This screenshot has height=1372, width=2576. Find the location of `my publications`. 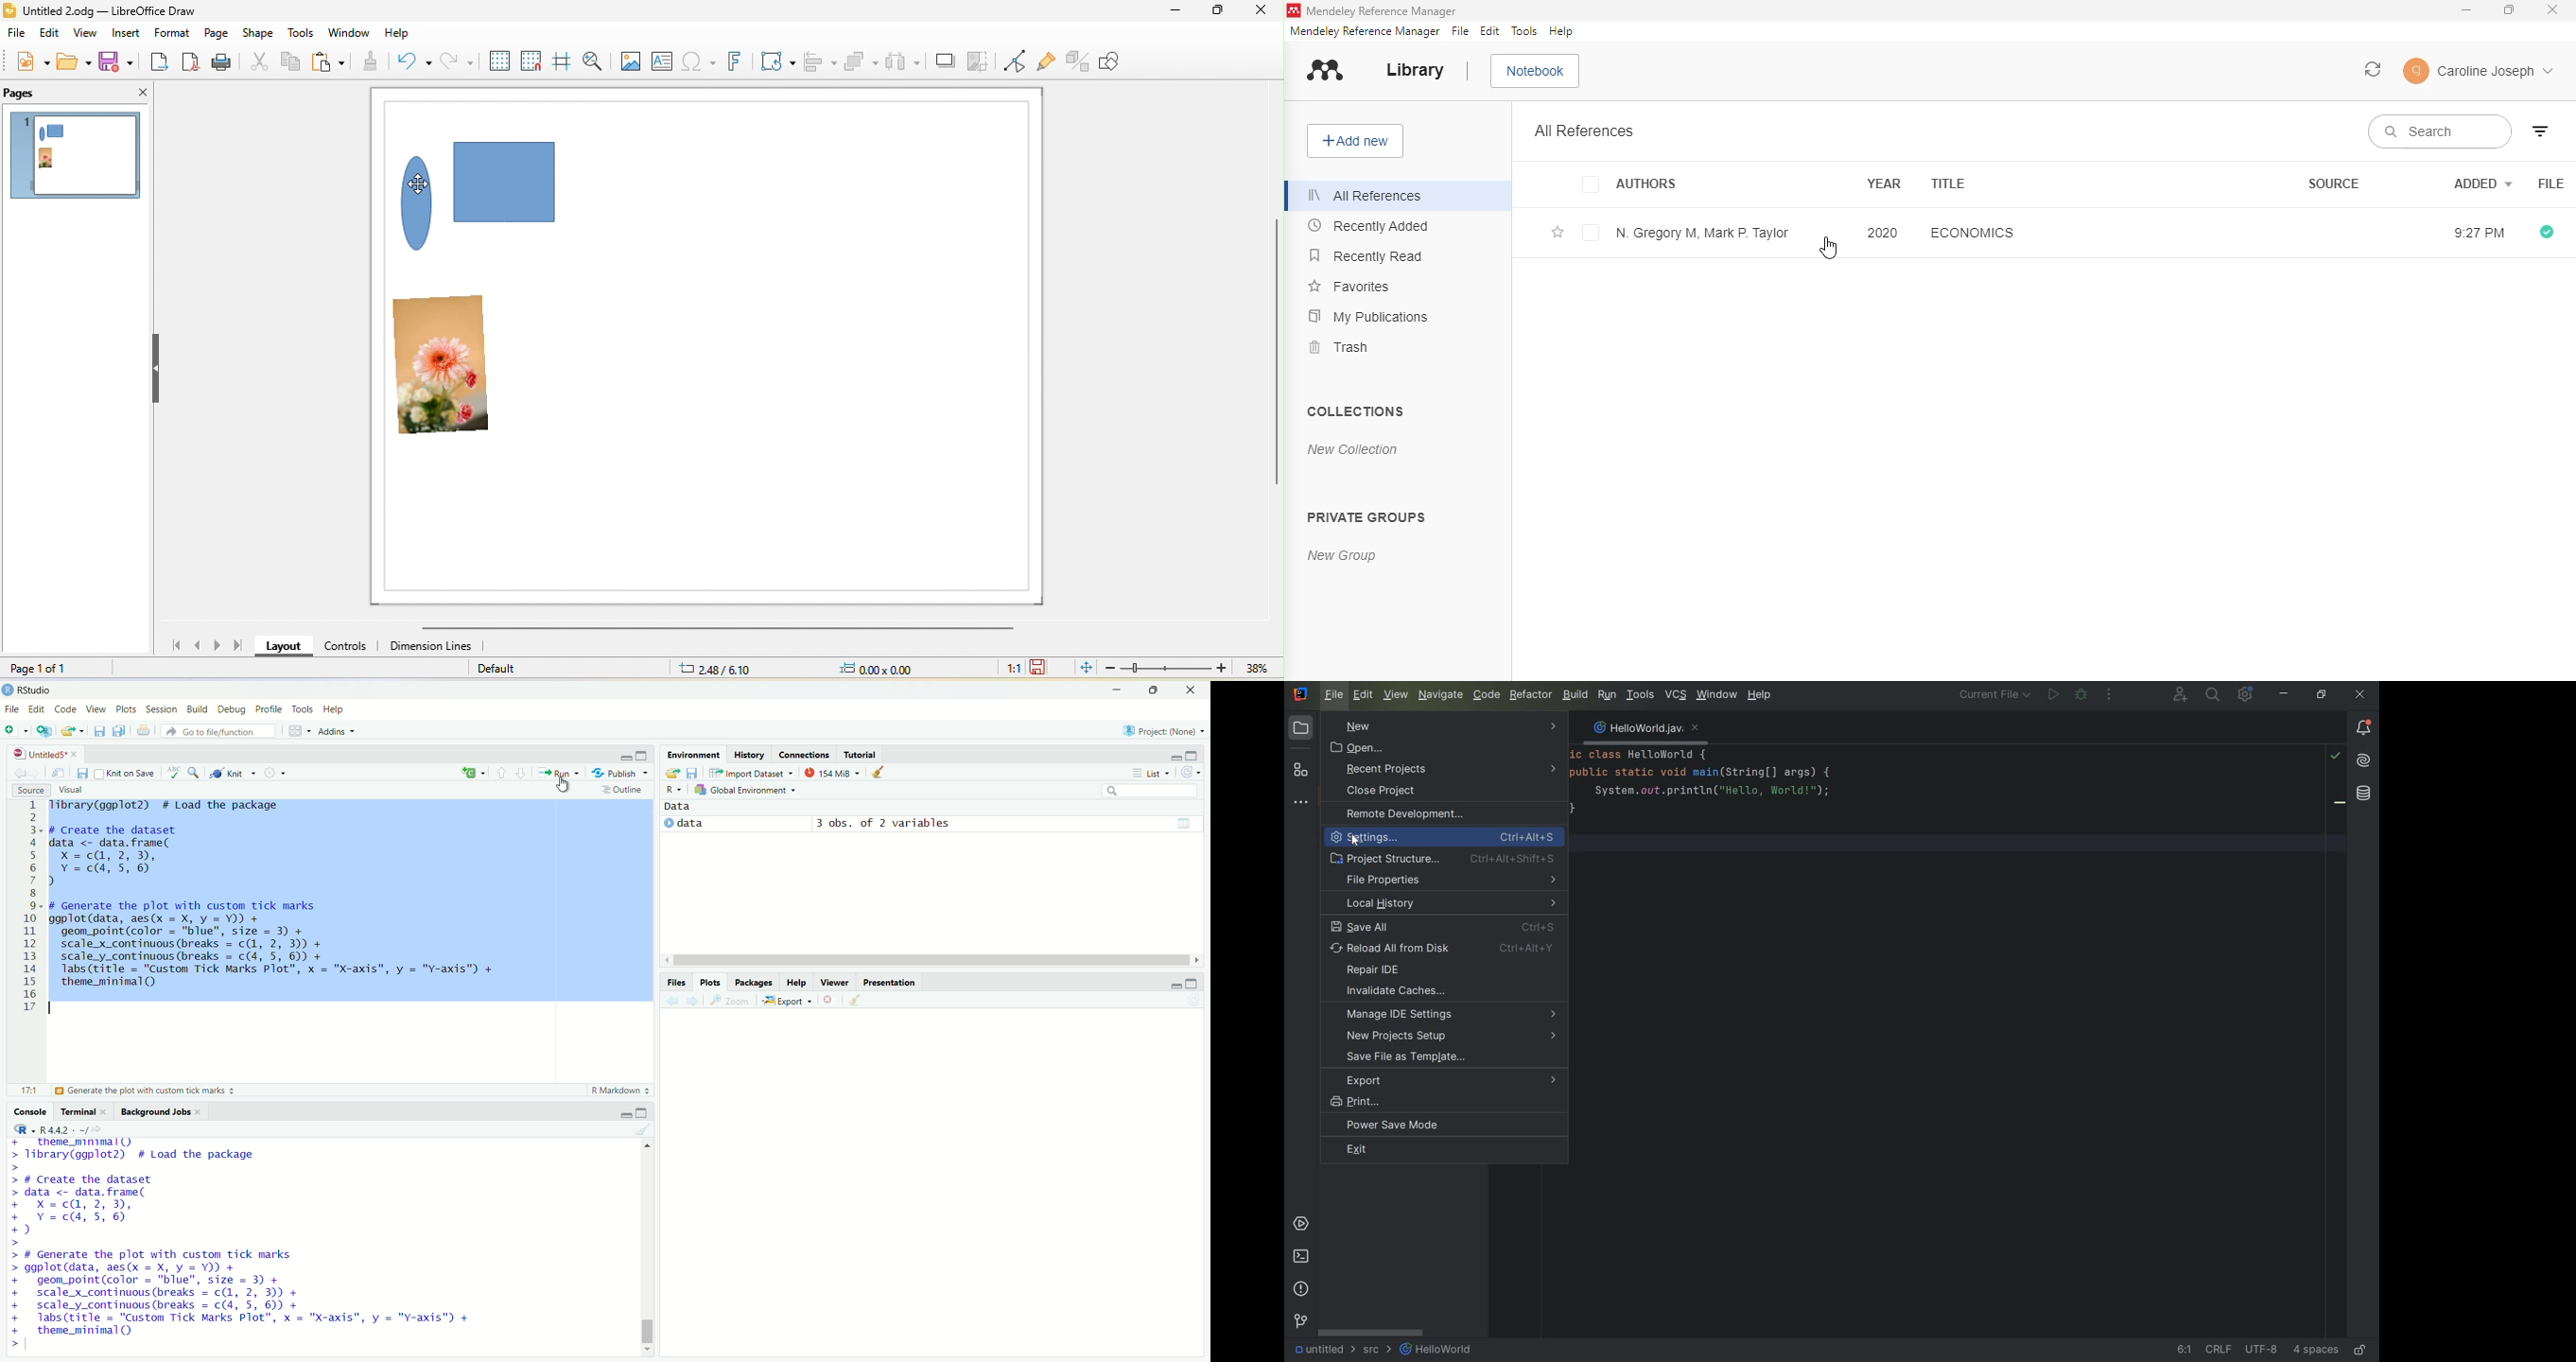

my publications is located at coordinates (1370, 317).